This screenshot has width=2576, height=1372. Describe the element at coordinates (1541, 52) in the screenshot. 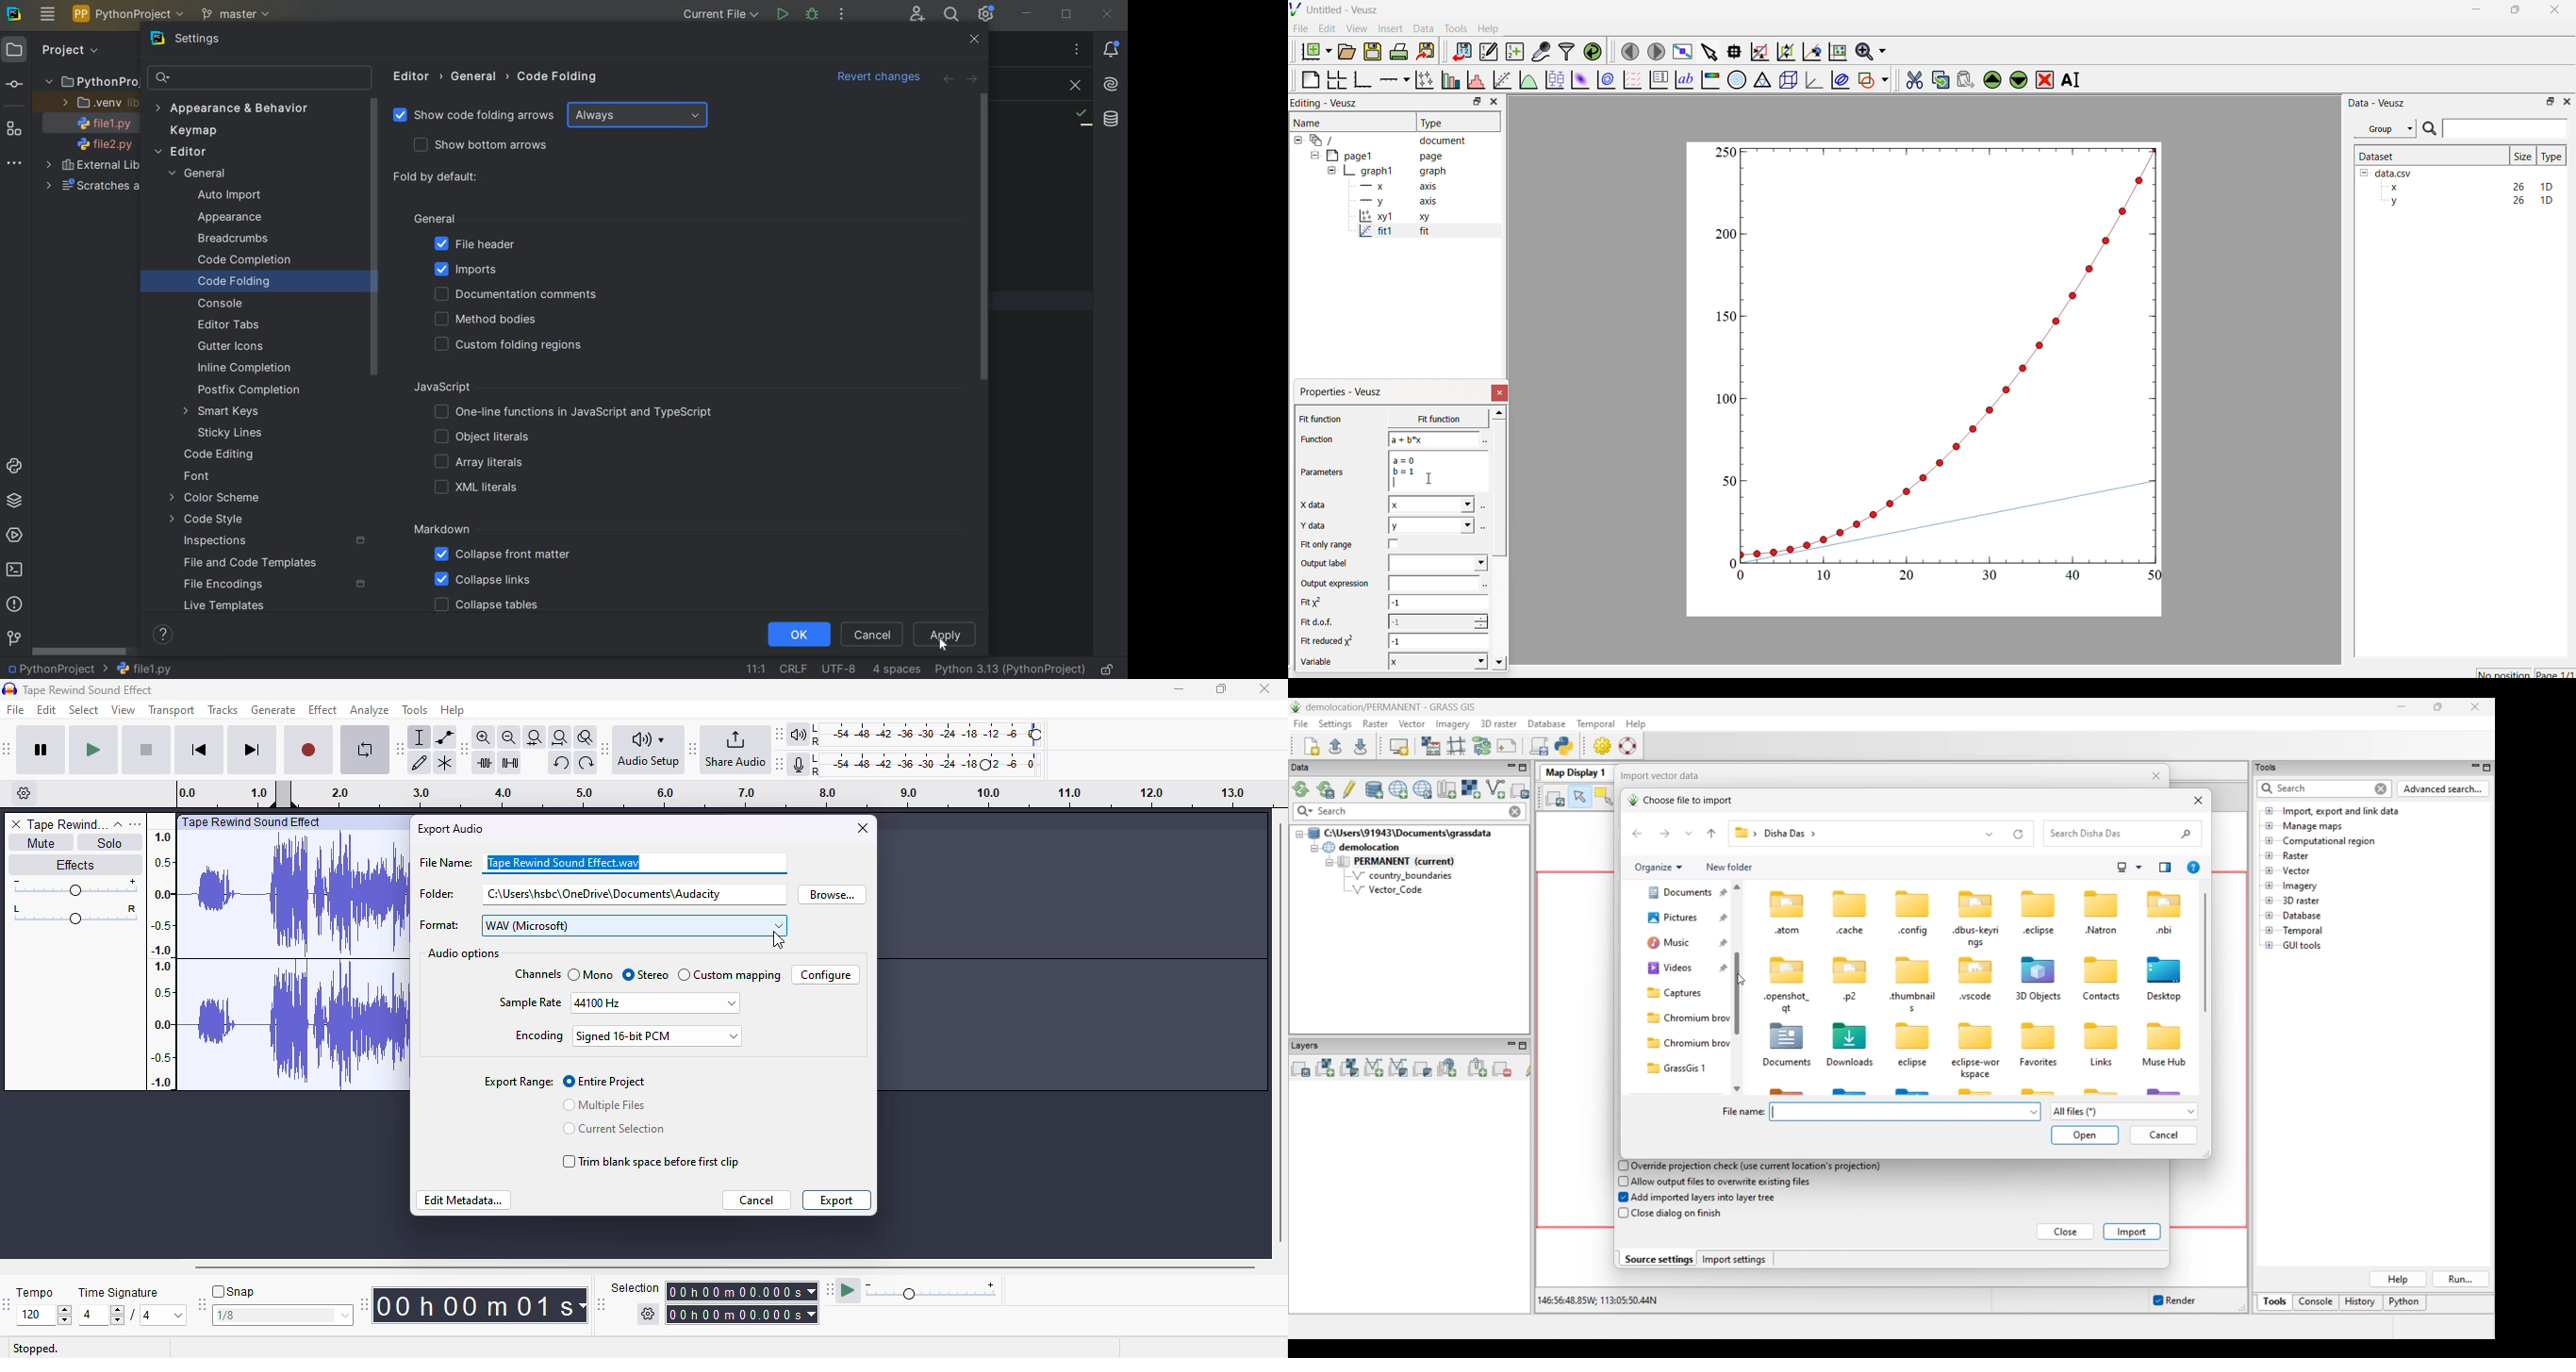

I see `Capture remote data` at that location.